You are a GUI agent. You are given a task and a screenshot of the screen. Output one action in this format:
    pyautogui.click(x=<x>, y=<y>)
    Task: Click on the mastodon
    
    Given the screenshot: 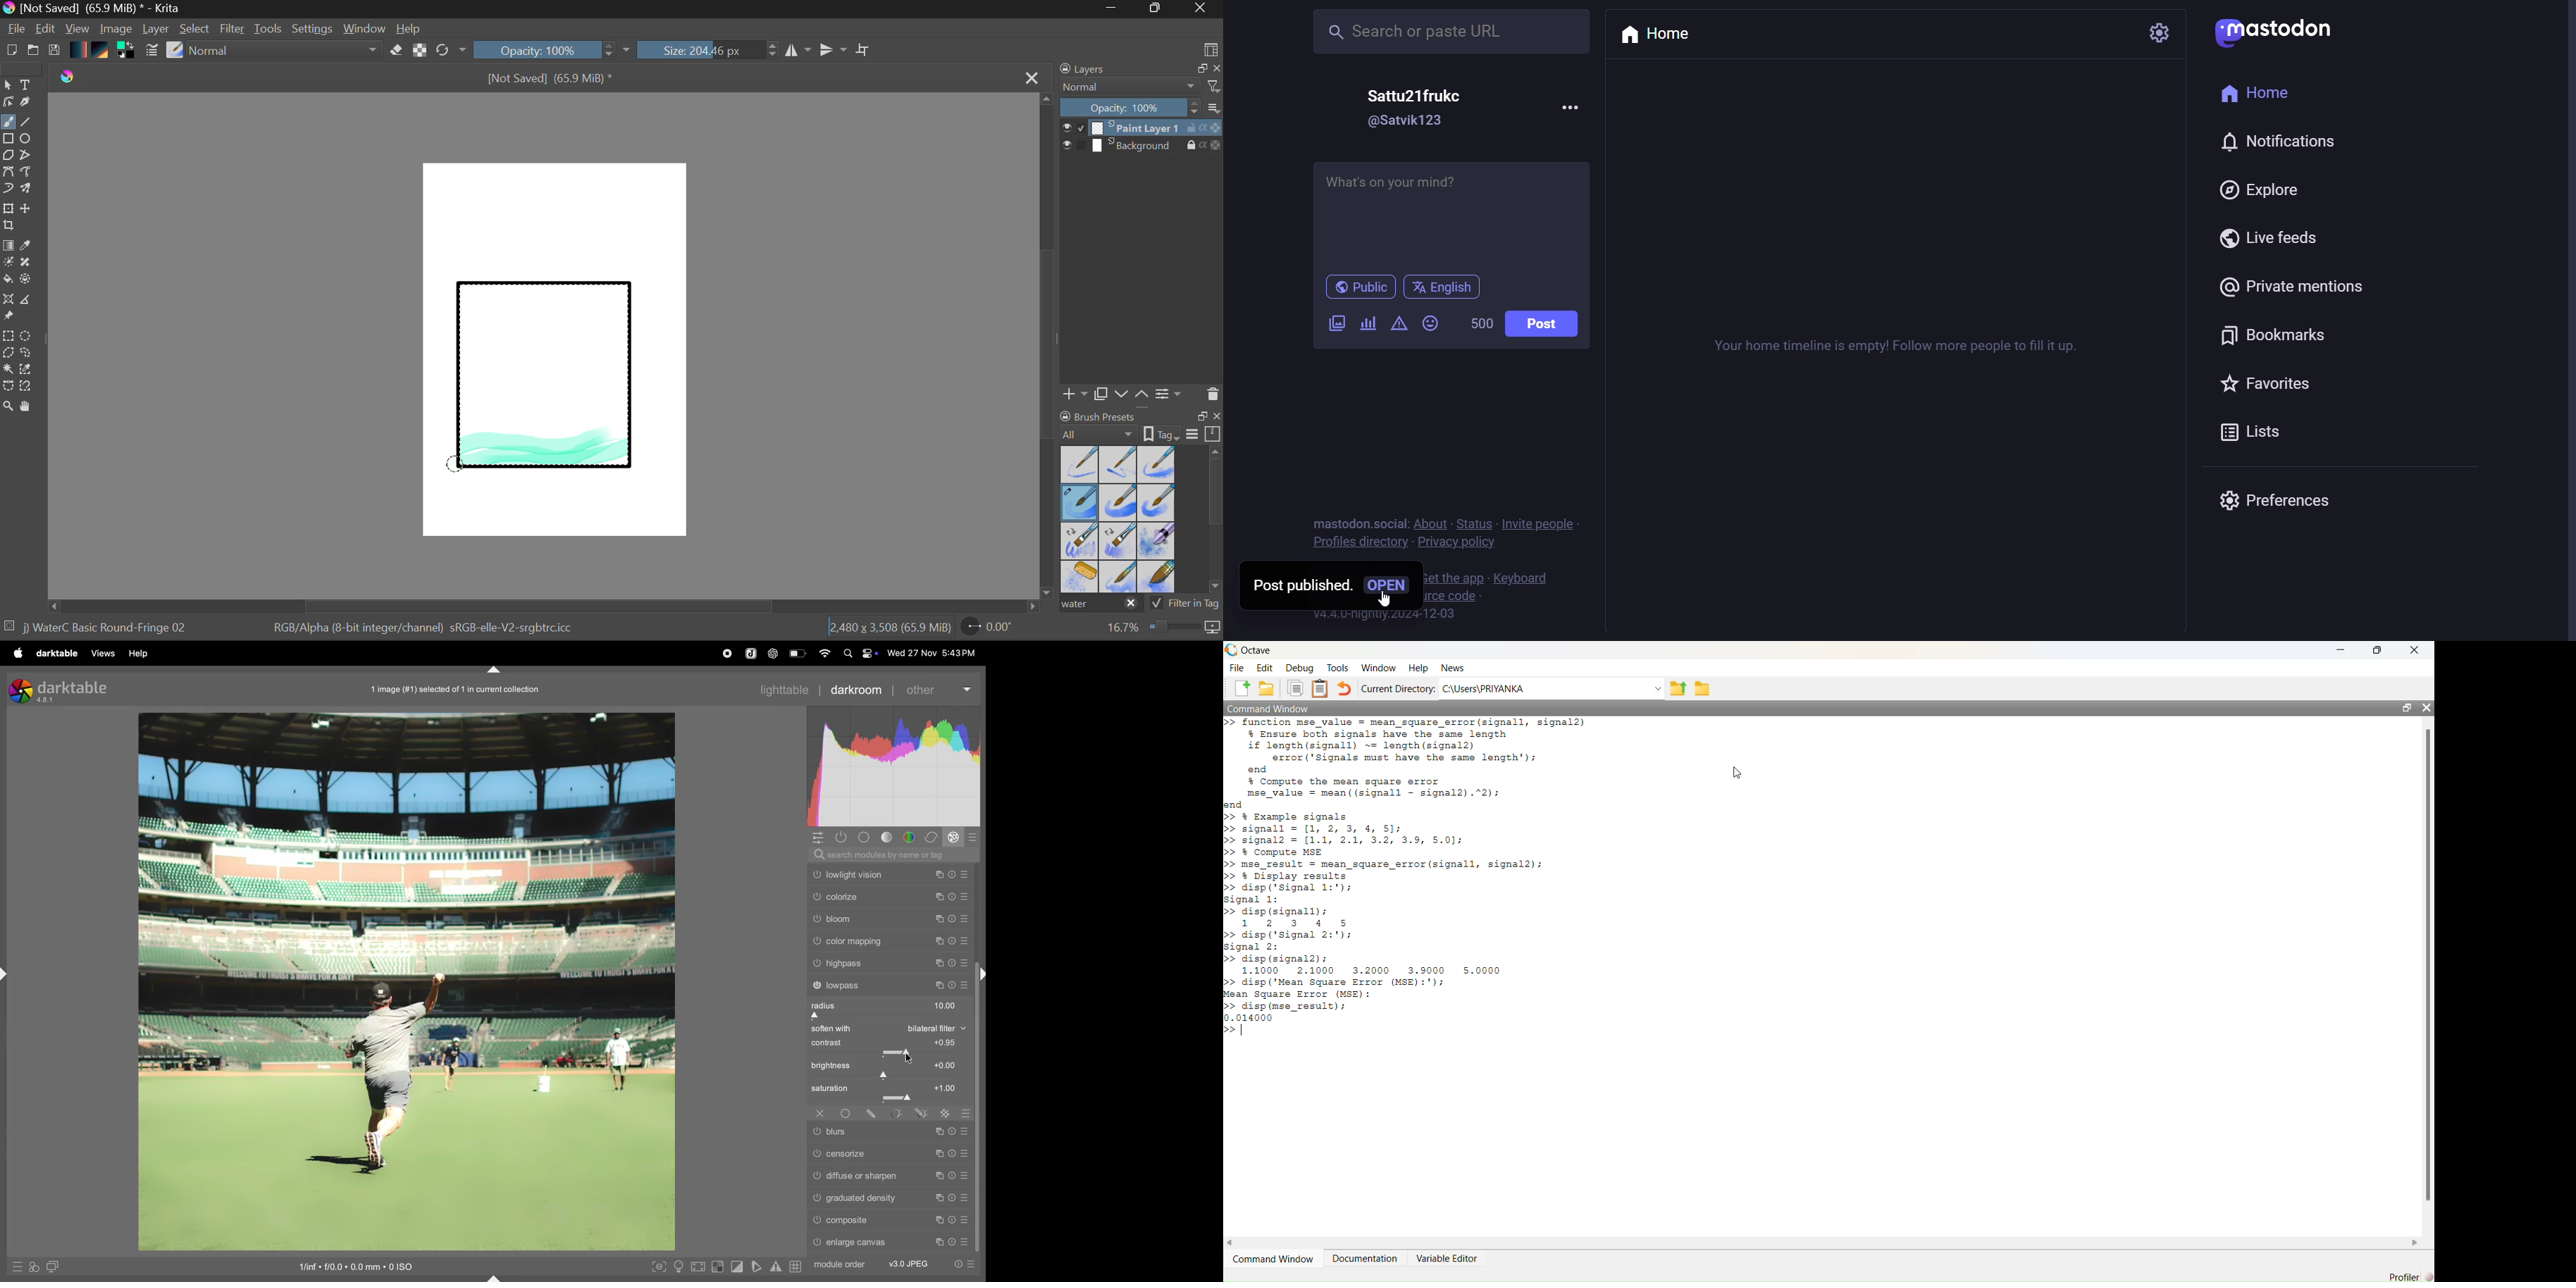 What is the action you would take?
    pyautogui.click(x=2276, y=32)
    